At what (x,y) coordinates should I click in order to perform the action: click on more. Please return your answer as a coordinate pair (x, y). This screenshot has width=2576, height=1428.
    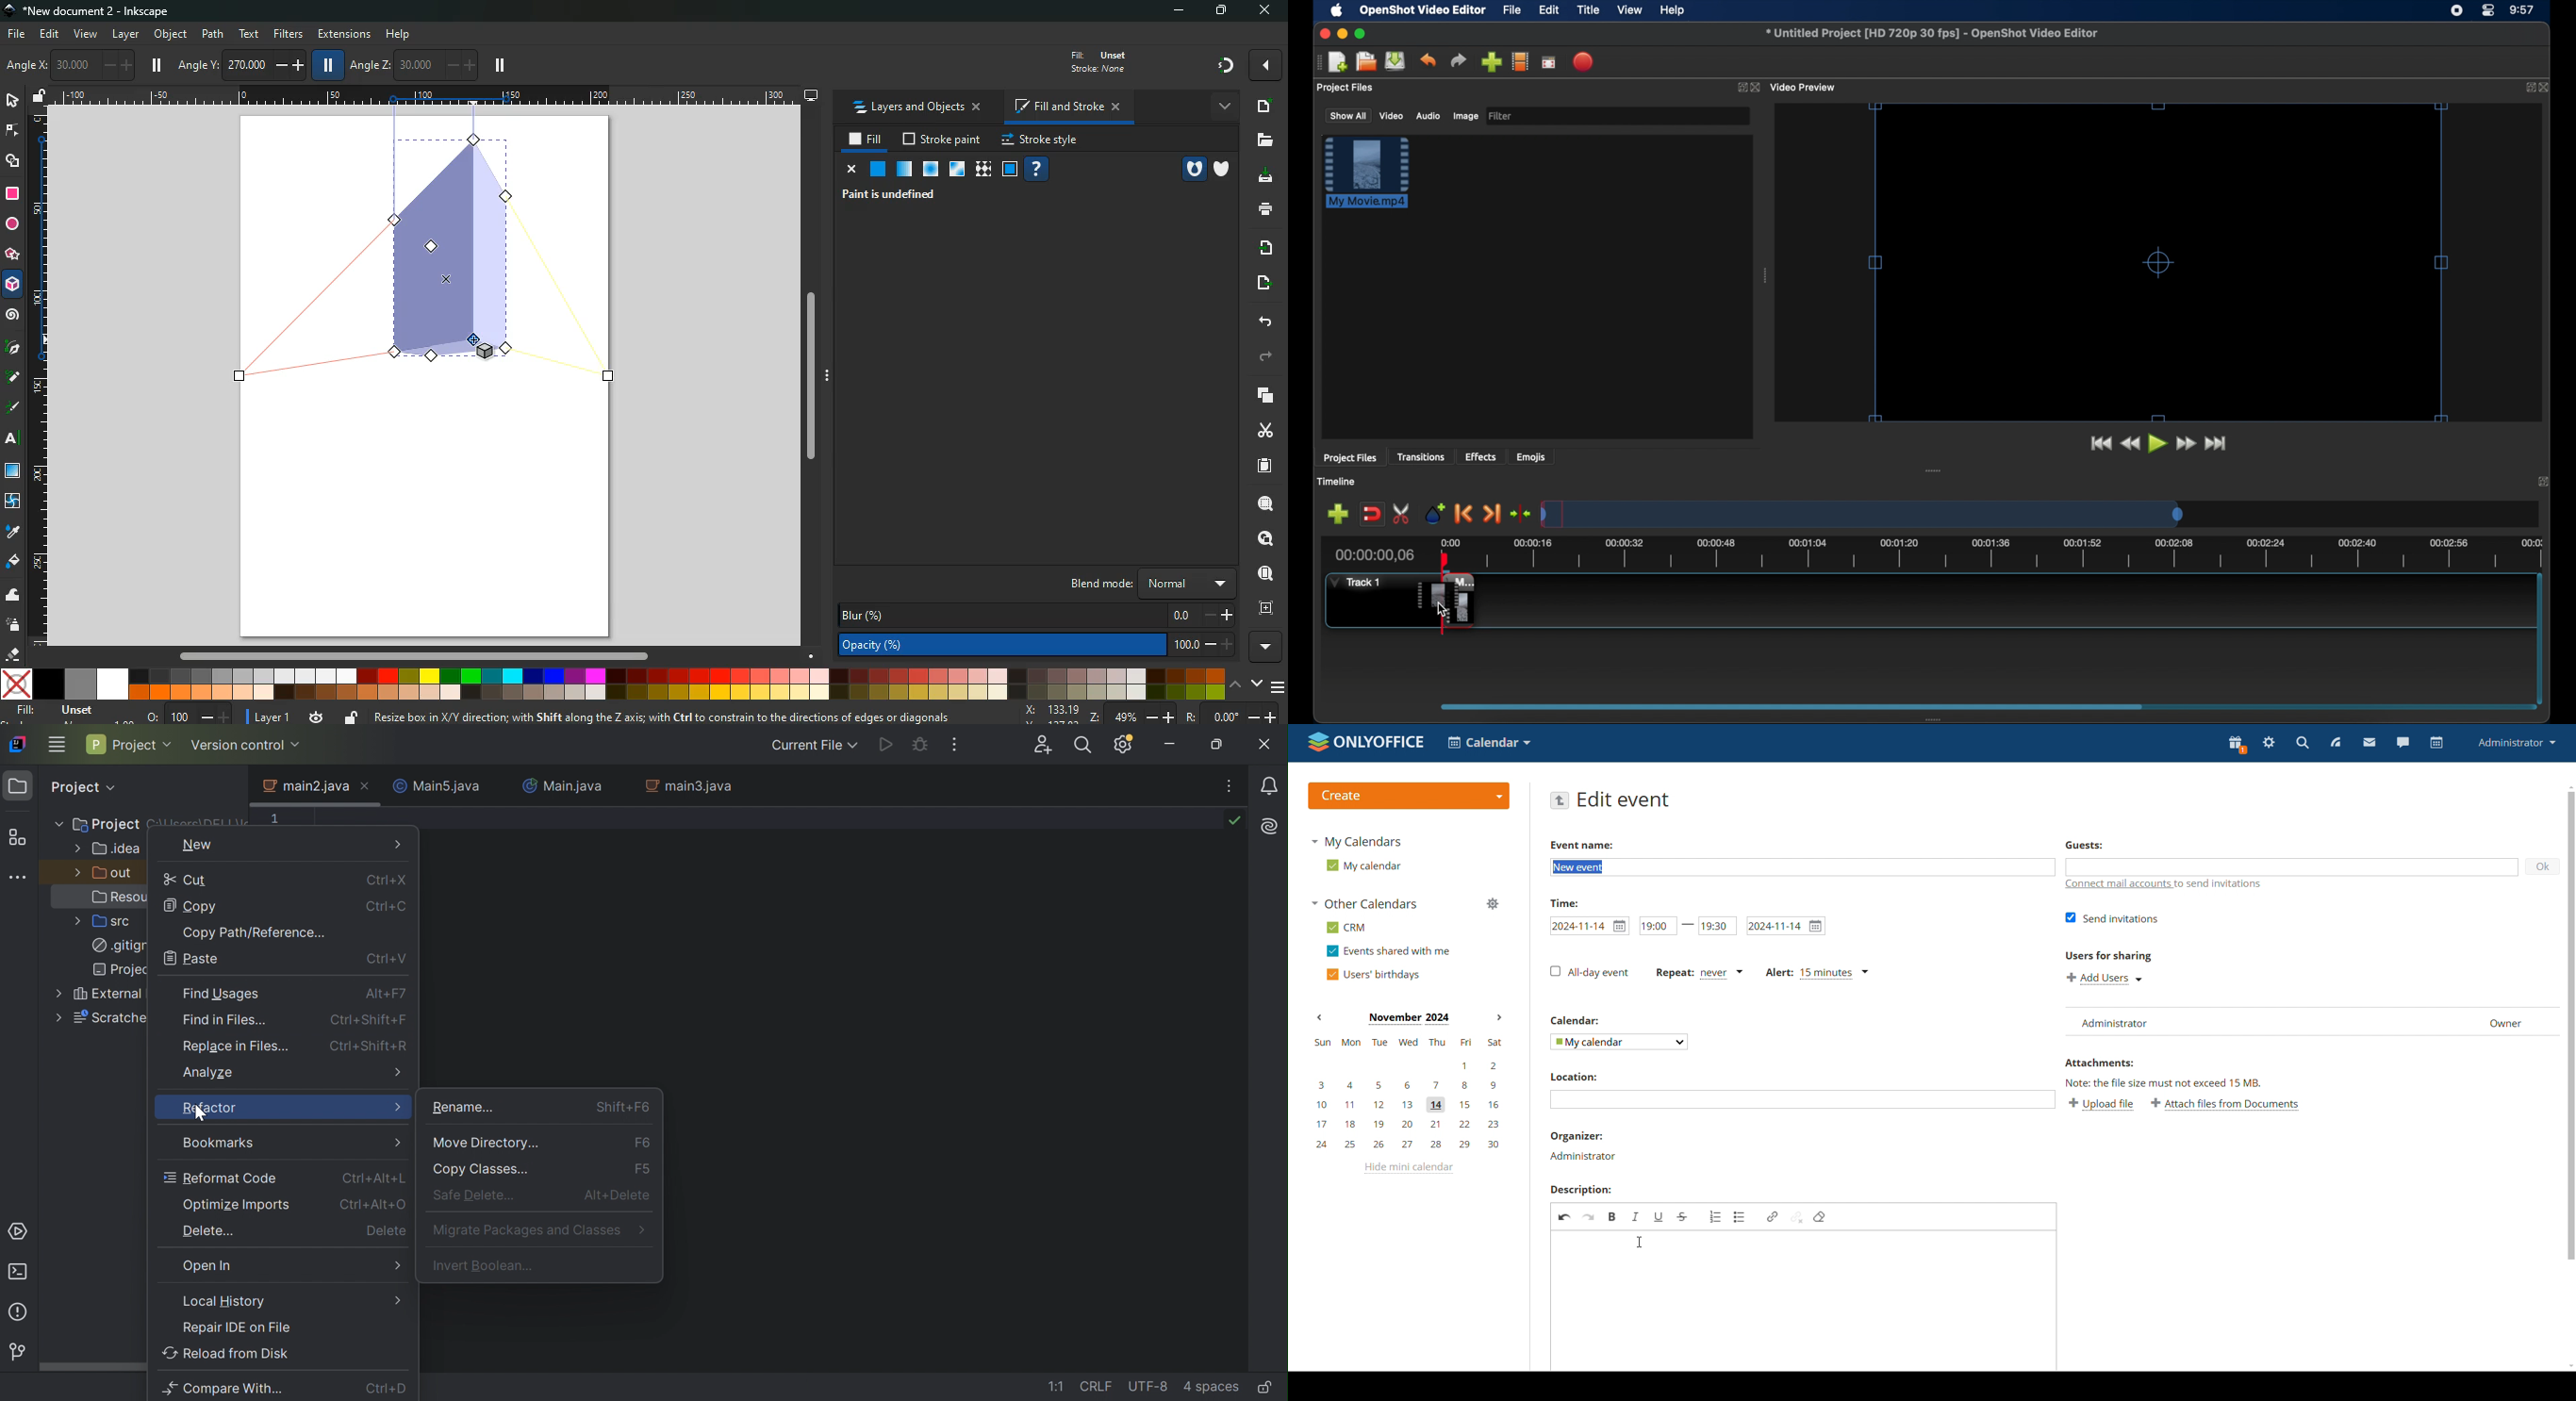
    Looking at the image, I should click on (1222, 106).